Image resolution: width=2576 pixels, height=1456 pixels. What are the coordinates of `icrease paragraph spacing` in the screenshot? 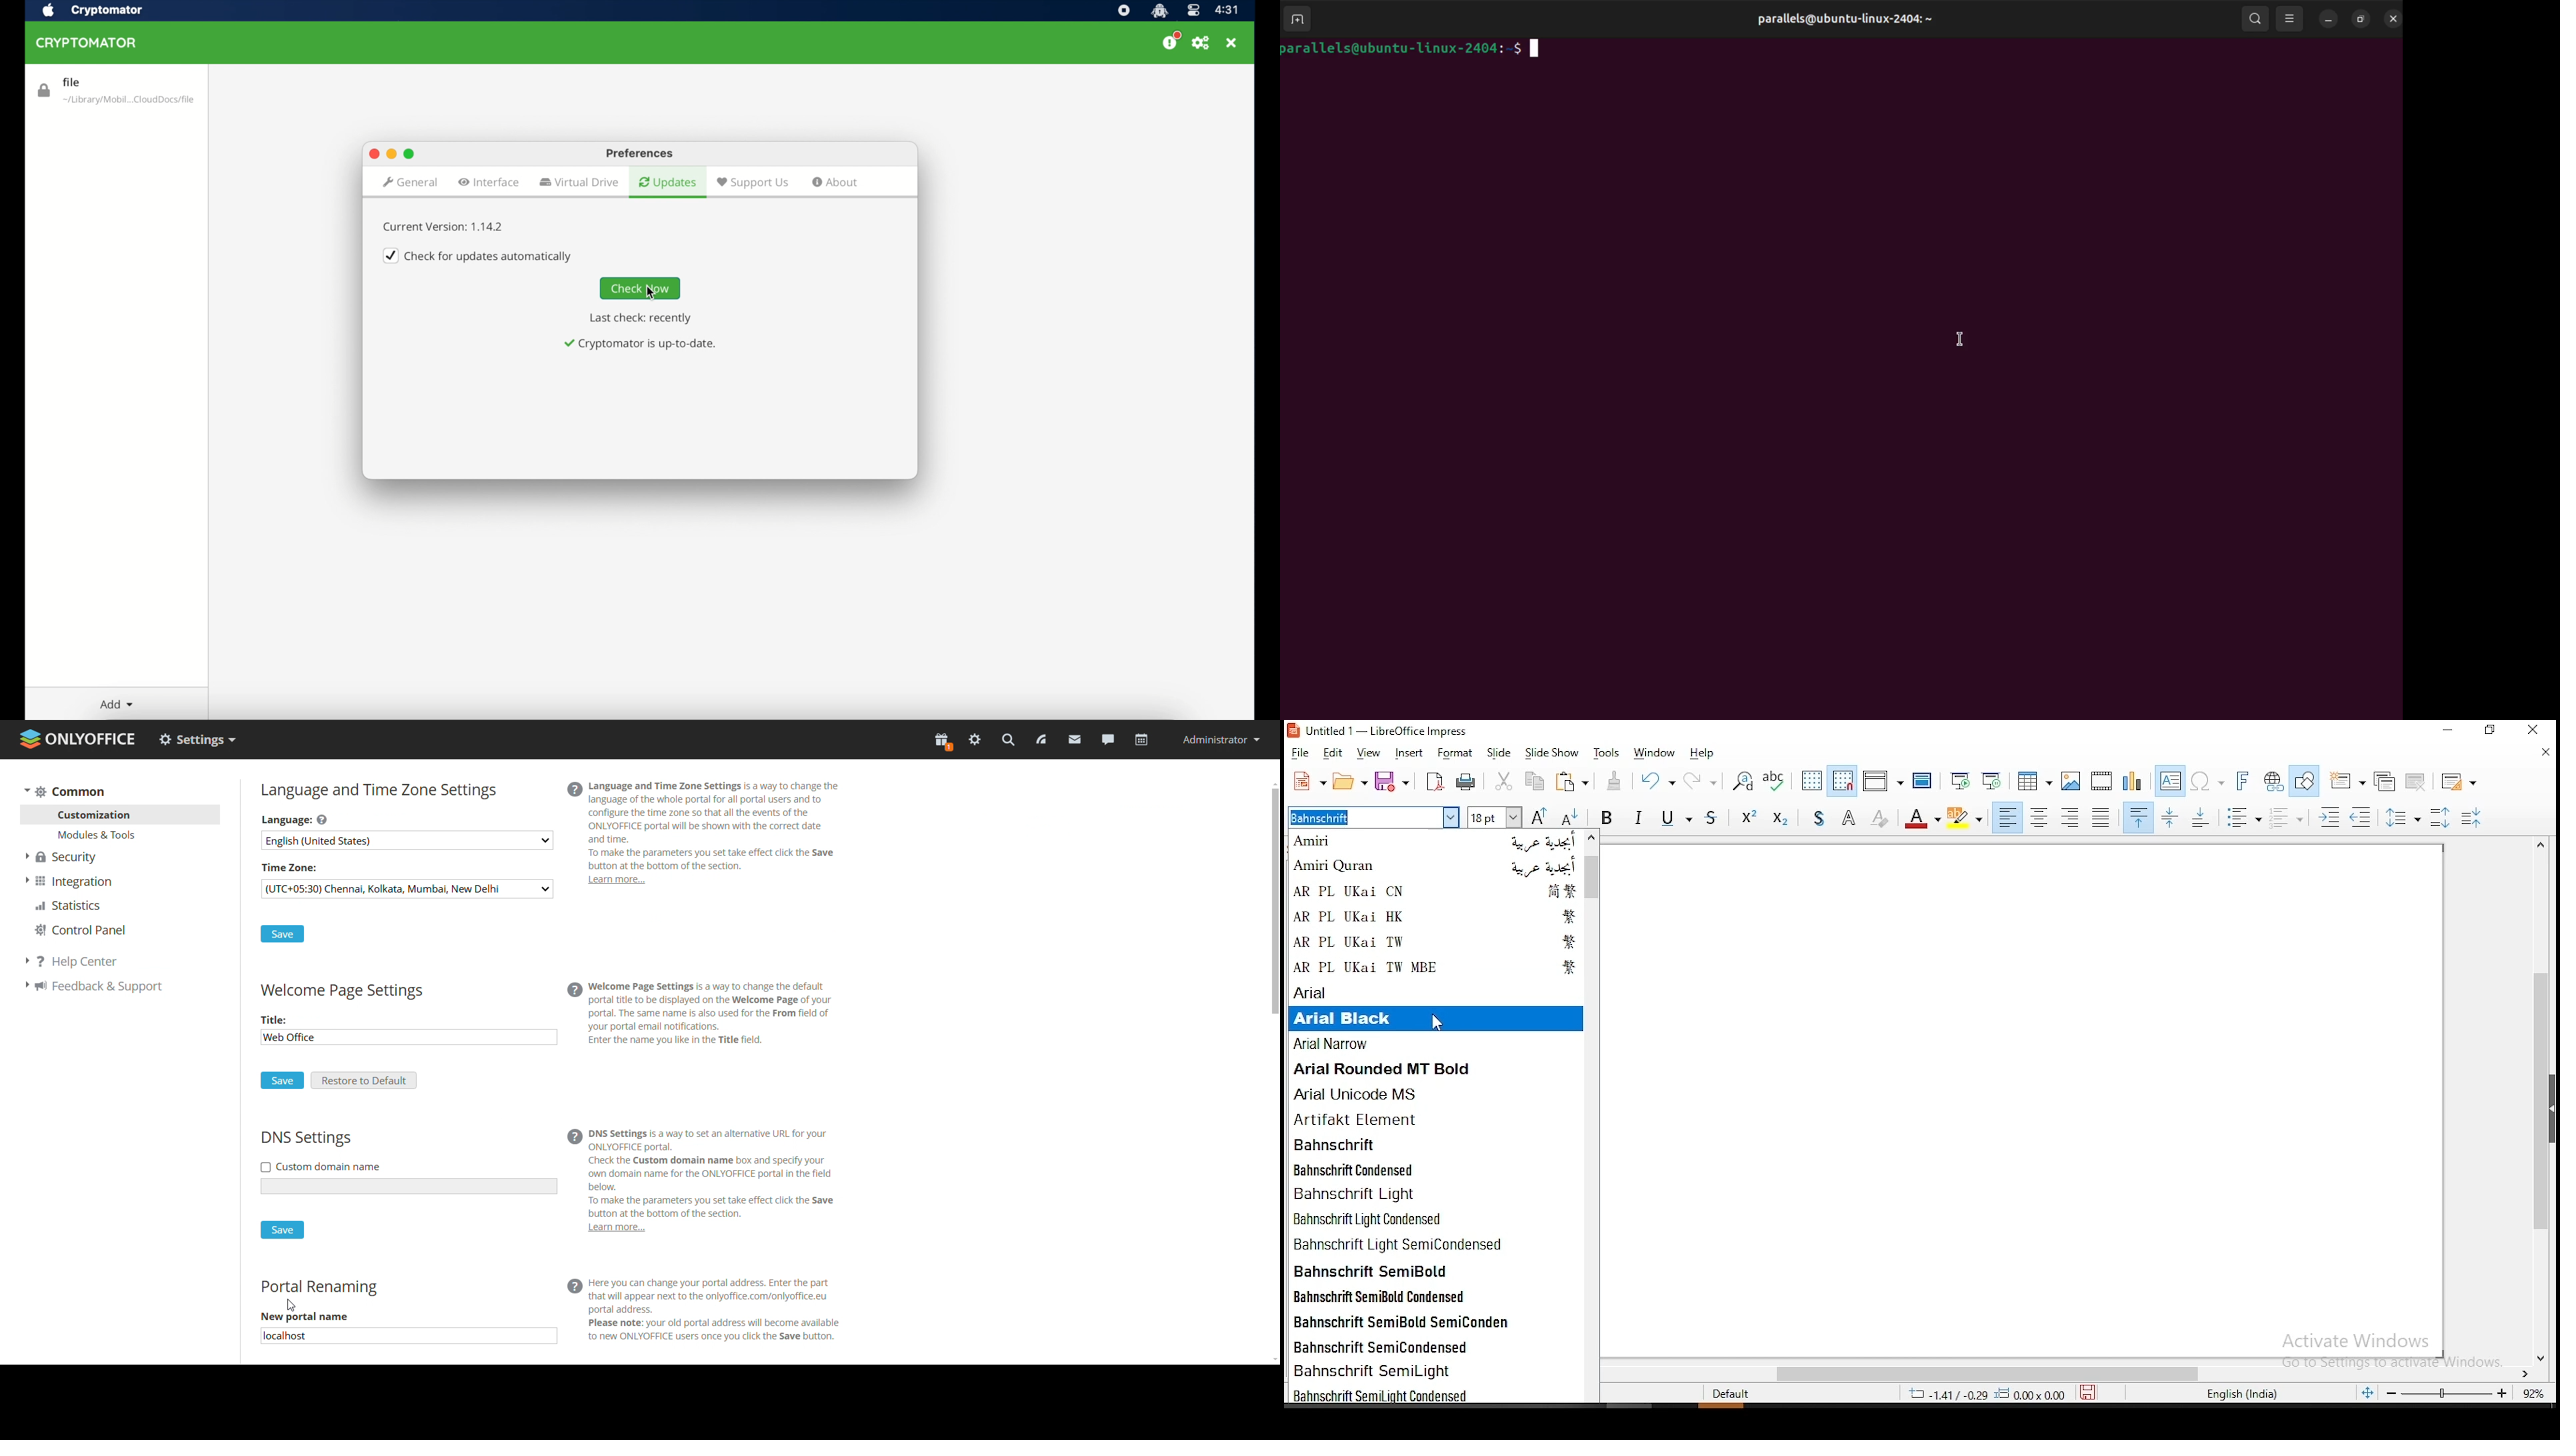 It's located at (2439, 817).